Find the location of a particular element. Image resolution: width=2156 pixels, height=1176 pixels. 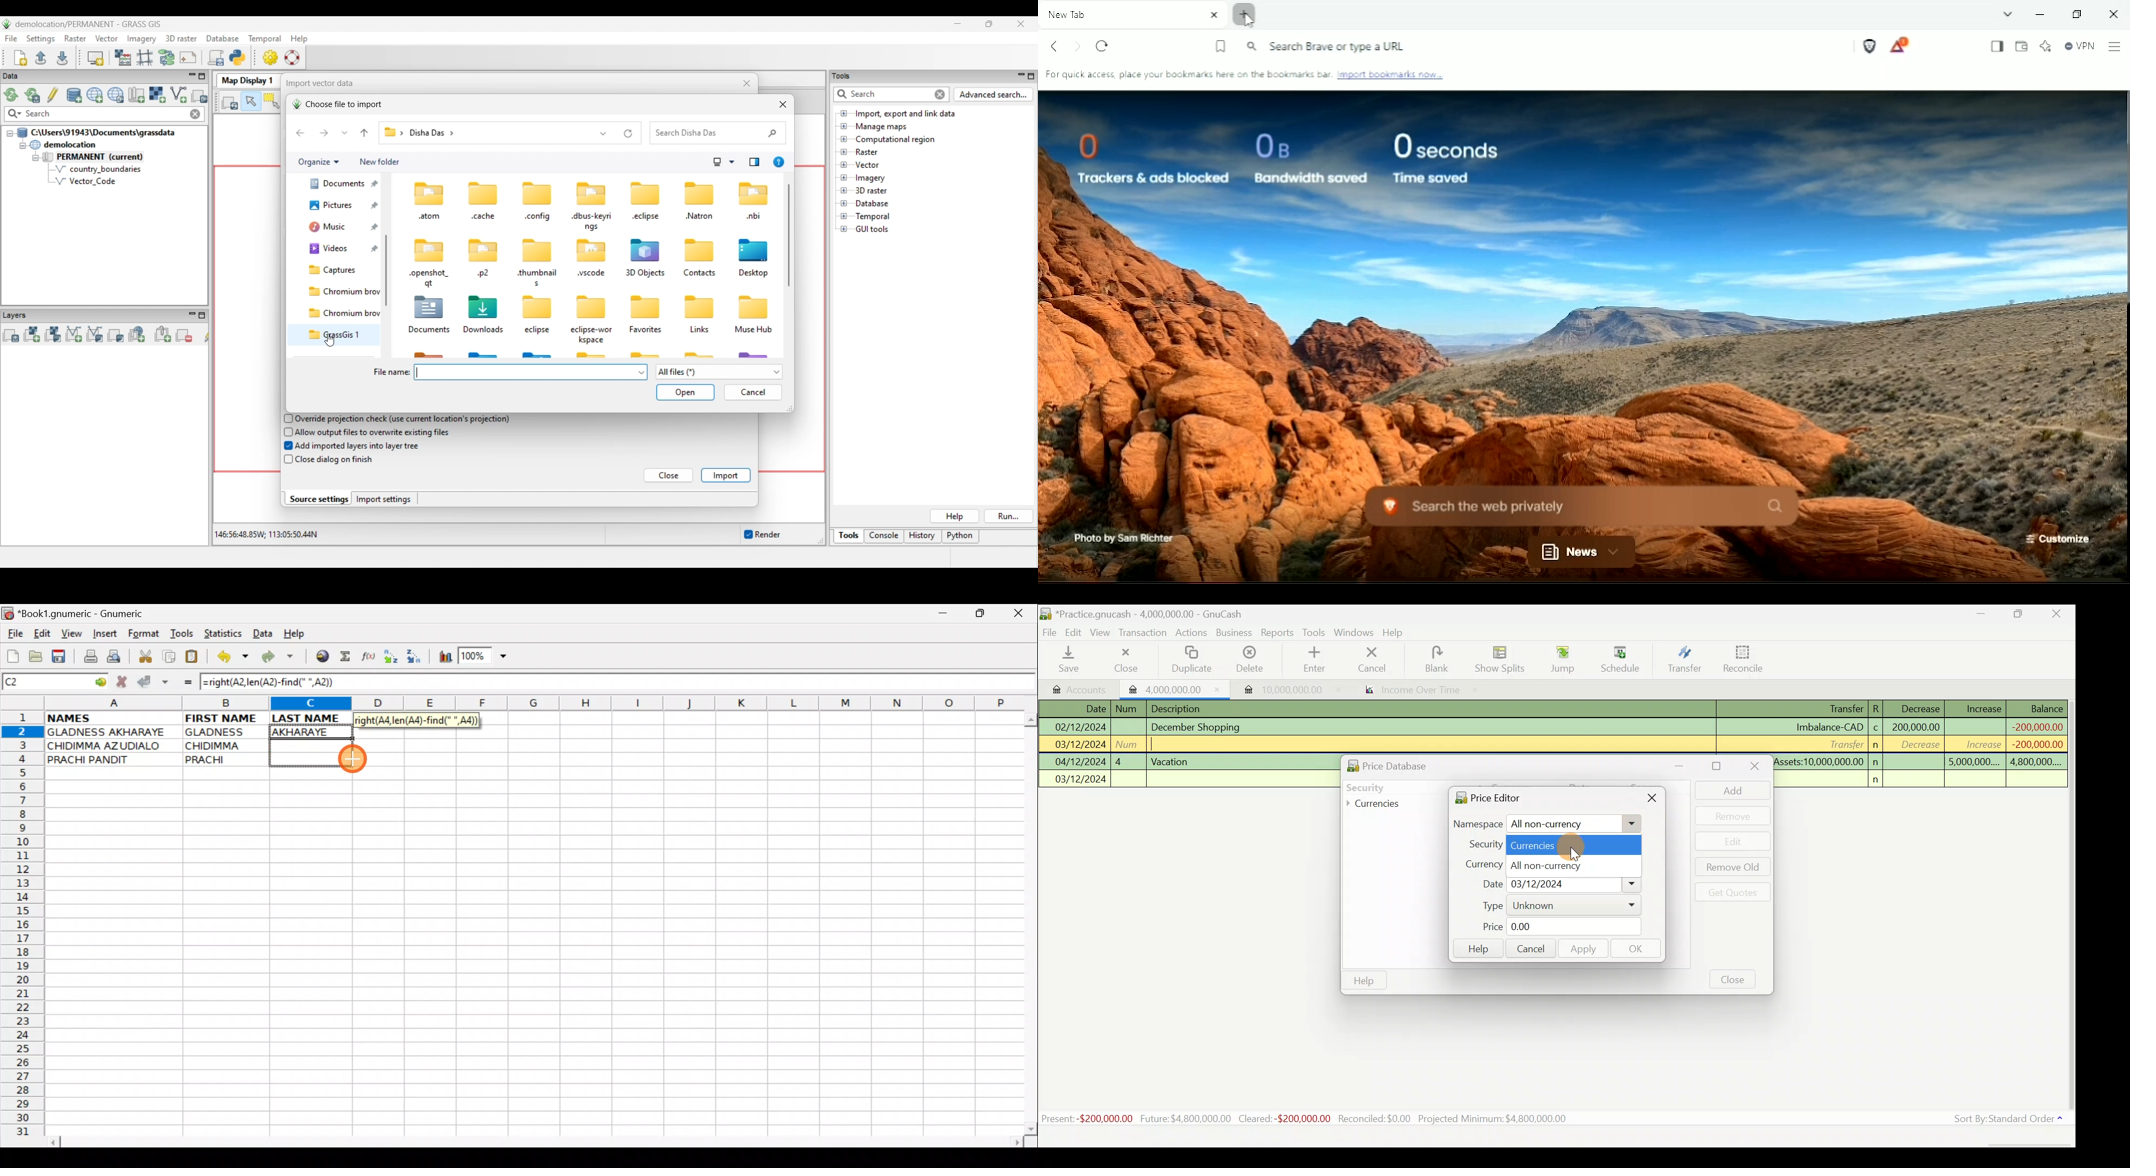

New Tab is located at coordinates (1132, 14).